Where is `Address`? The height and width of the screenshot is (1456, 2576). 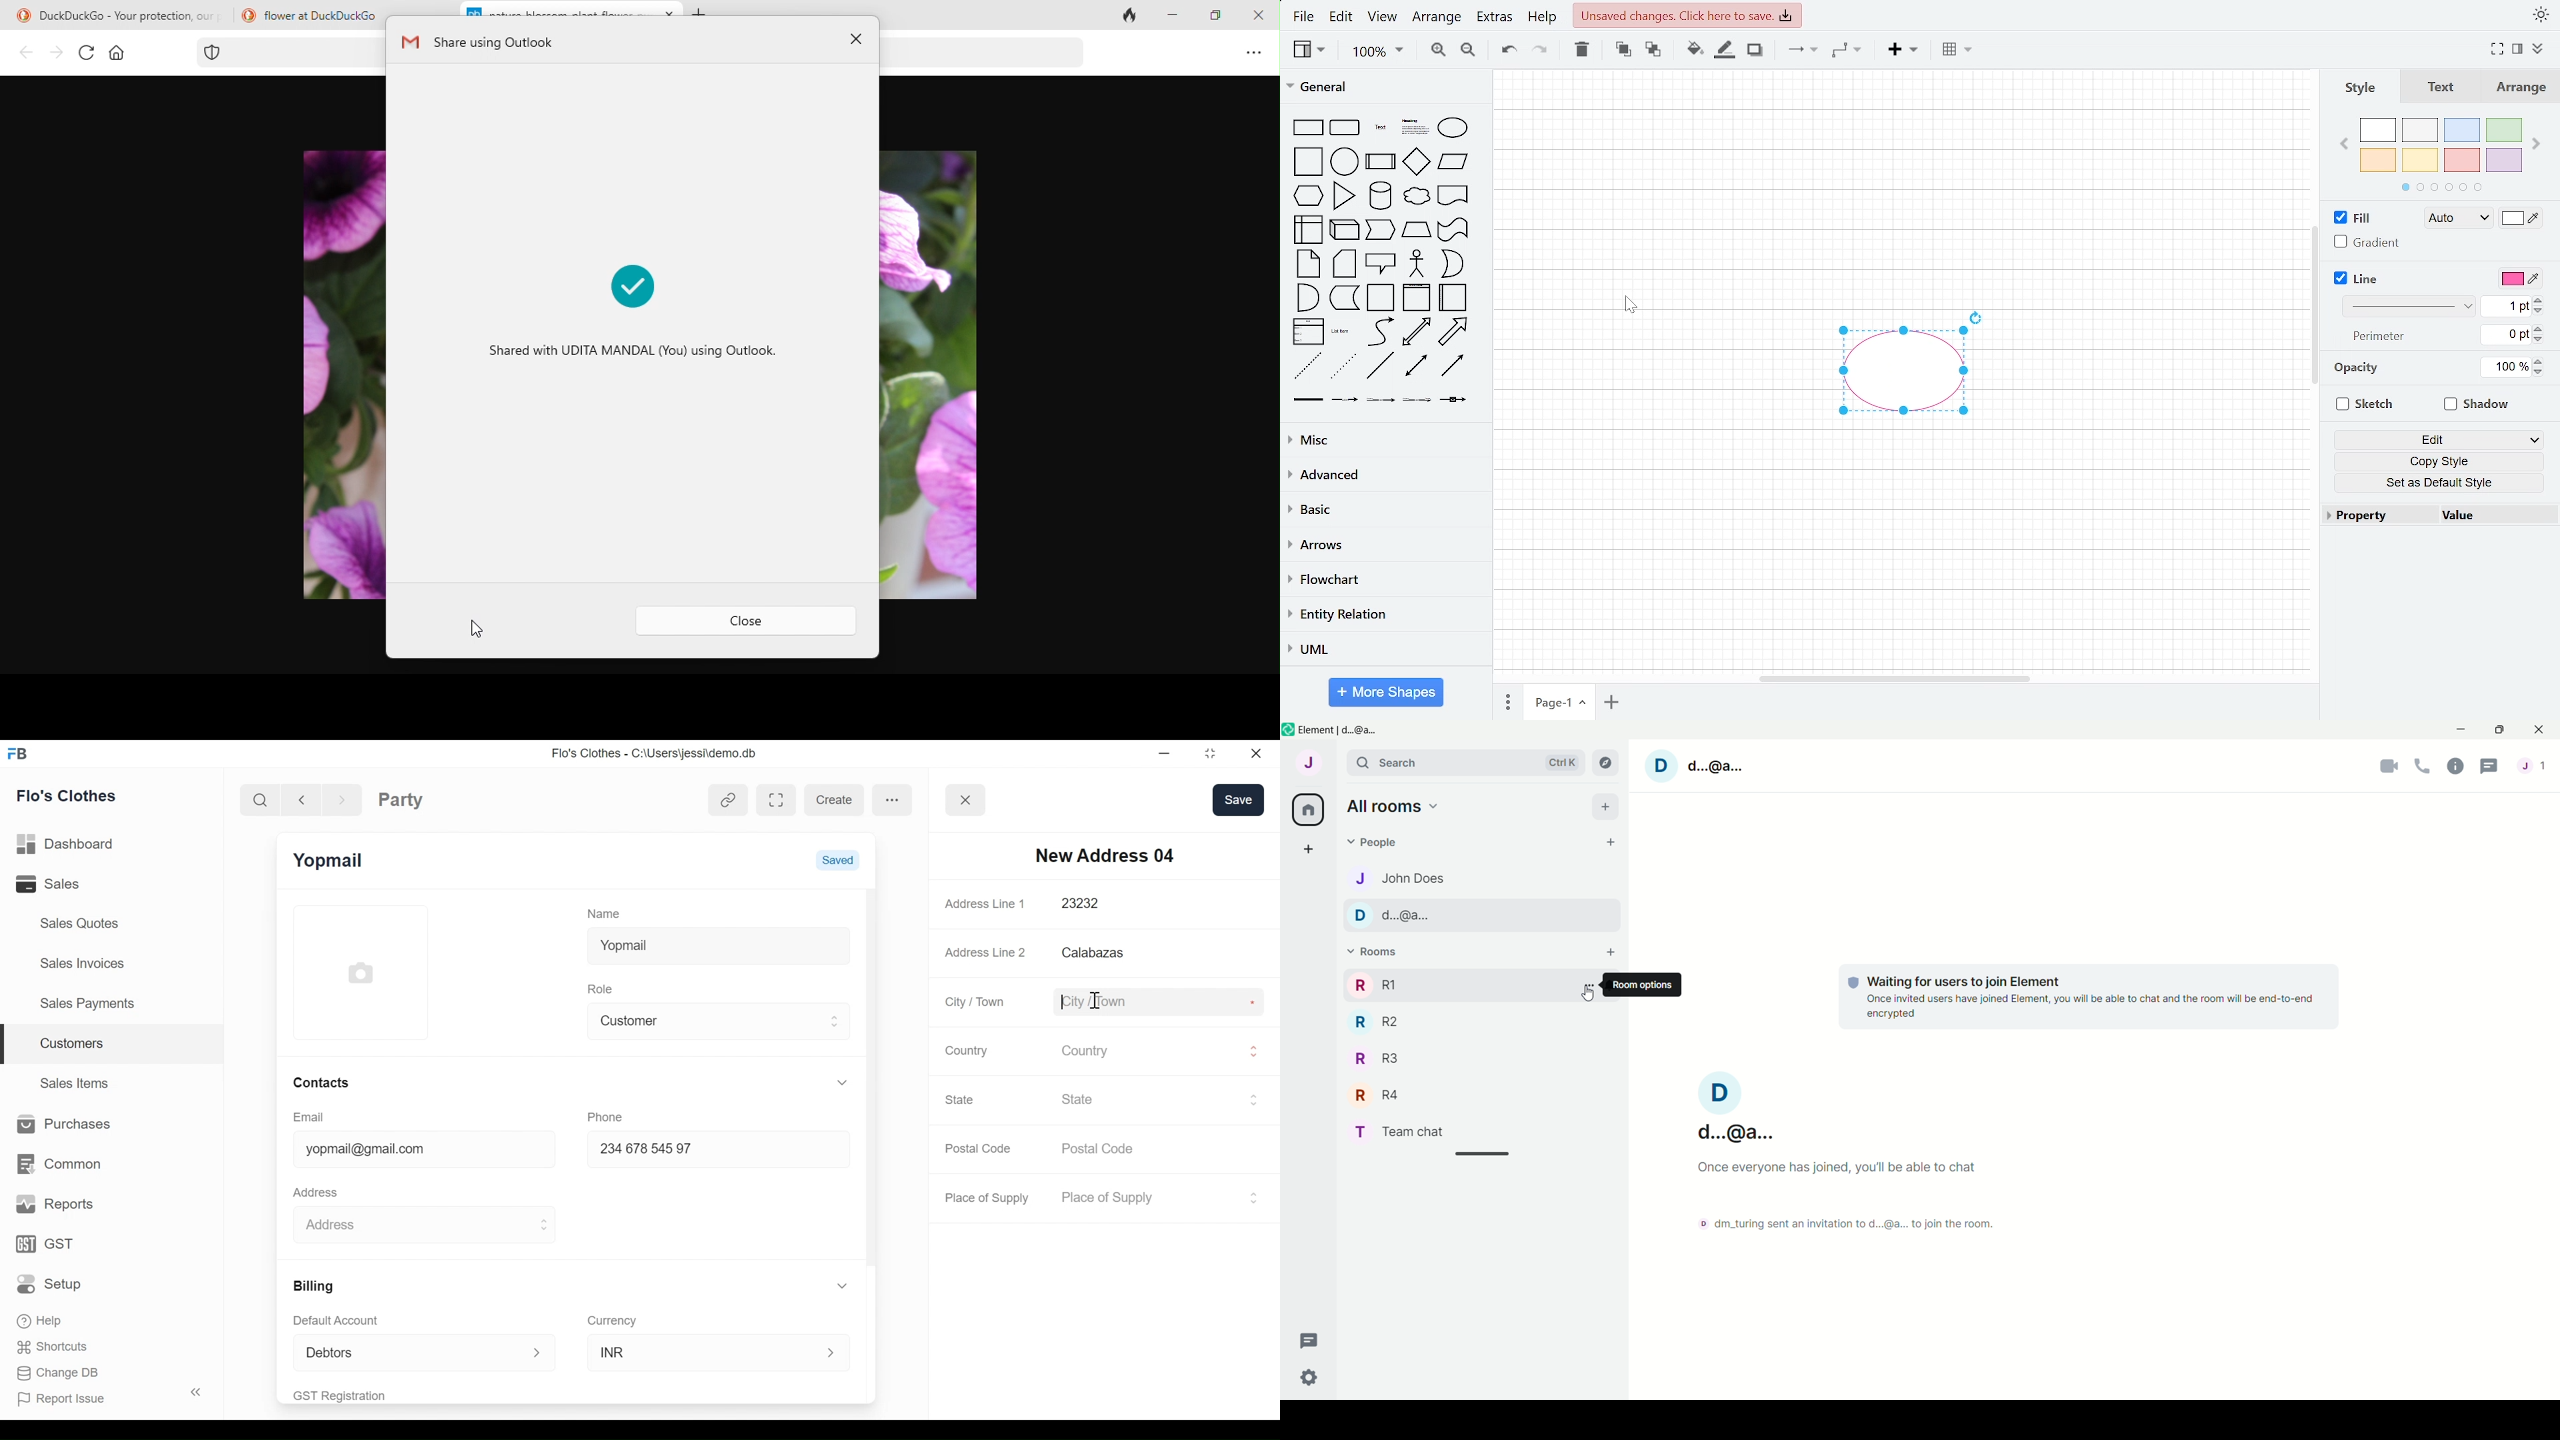
Address is located at coordinates (409, 1222).